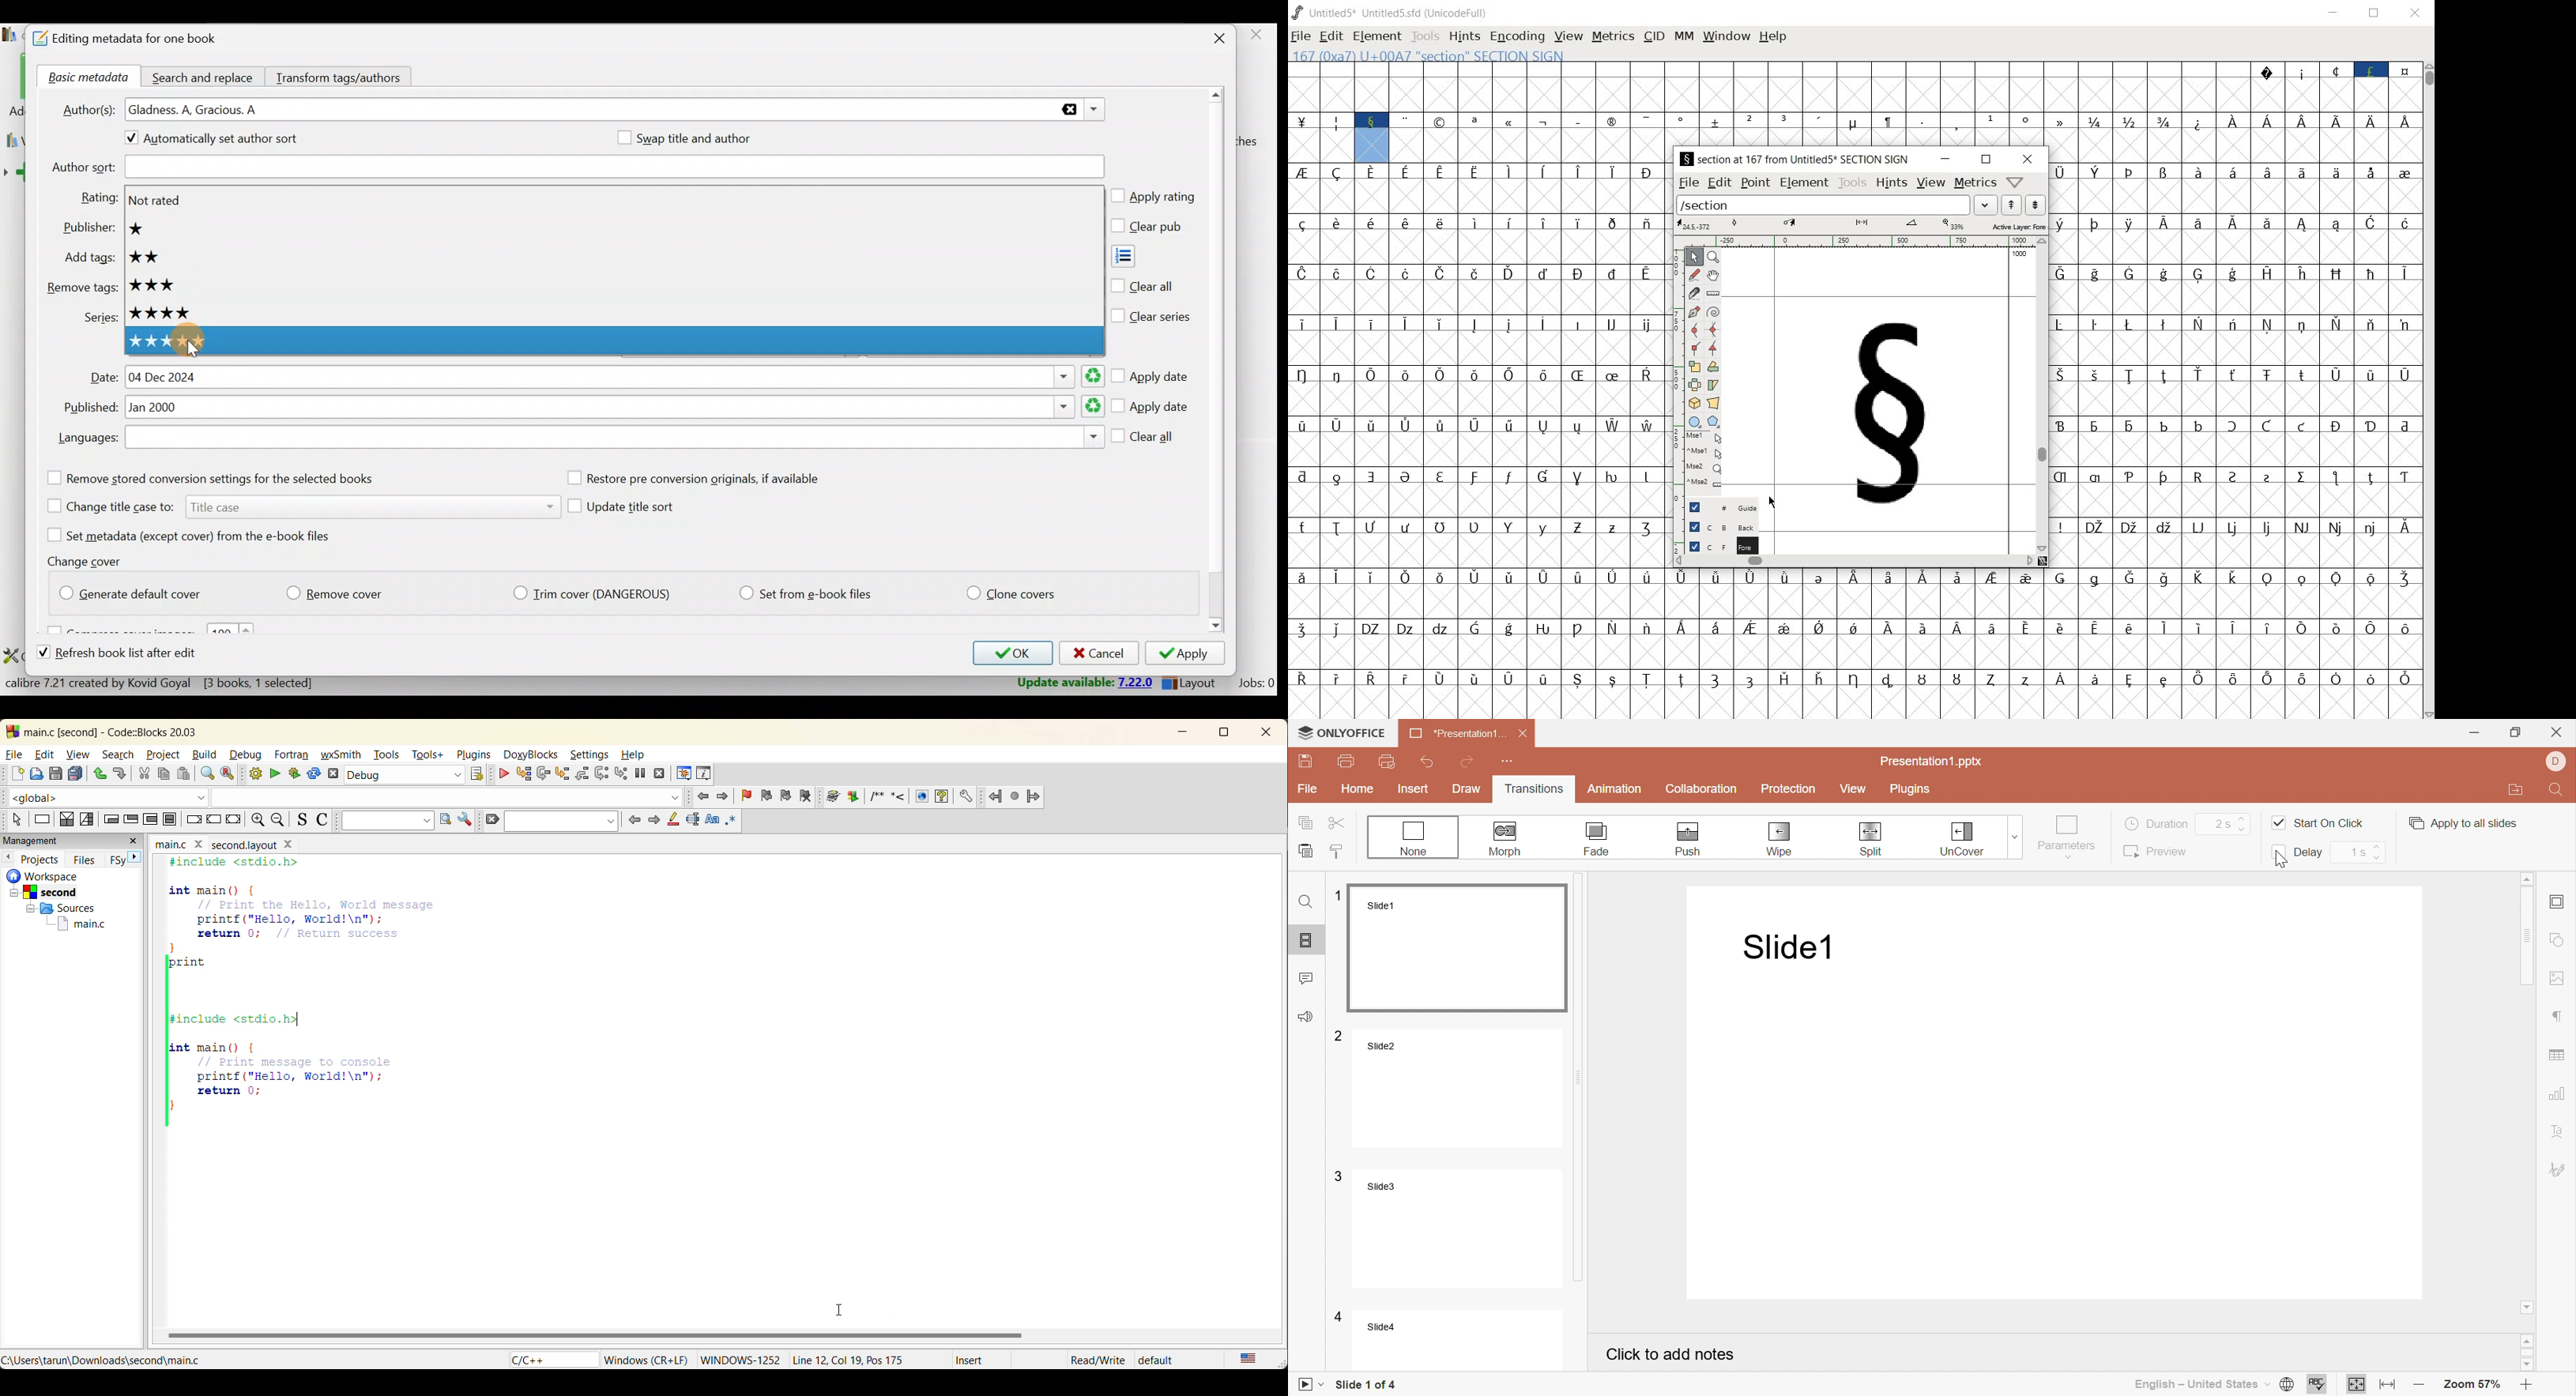  Describe the element at coordinates (1856, 627) in the screenshot. I see `special letters` at that location.